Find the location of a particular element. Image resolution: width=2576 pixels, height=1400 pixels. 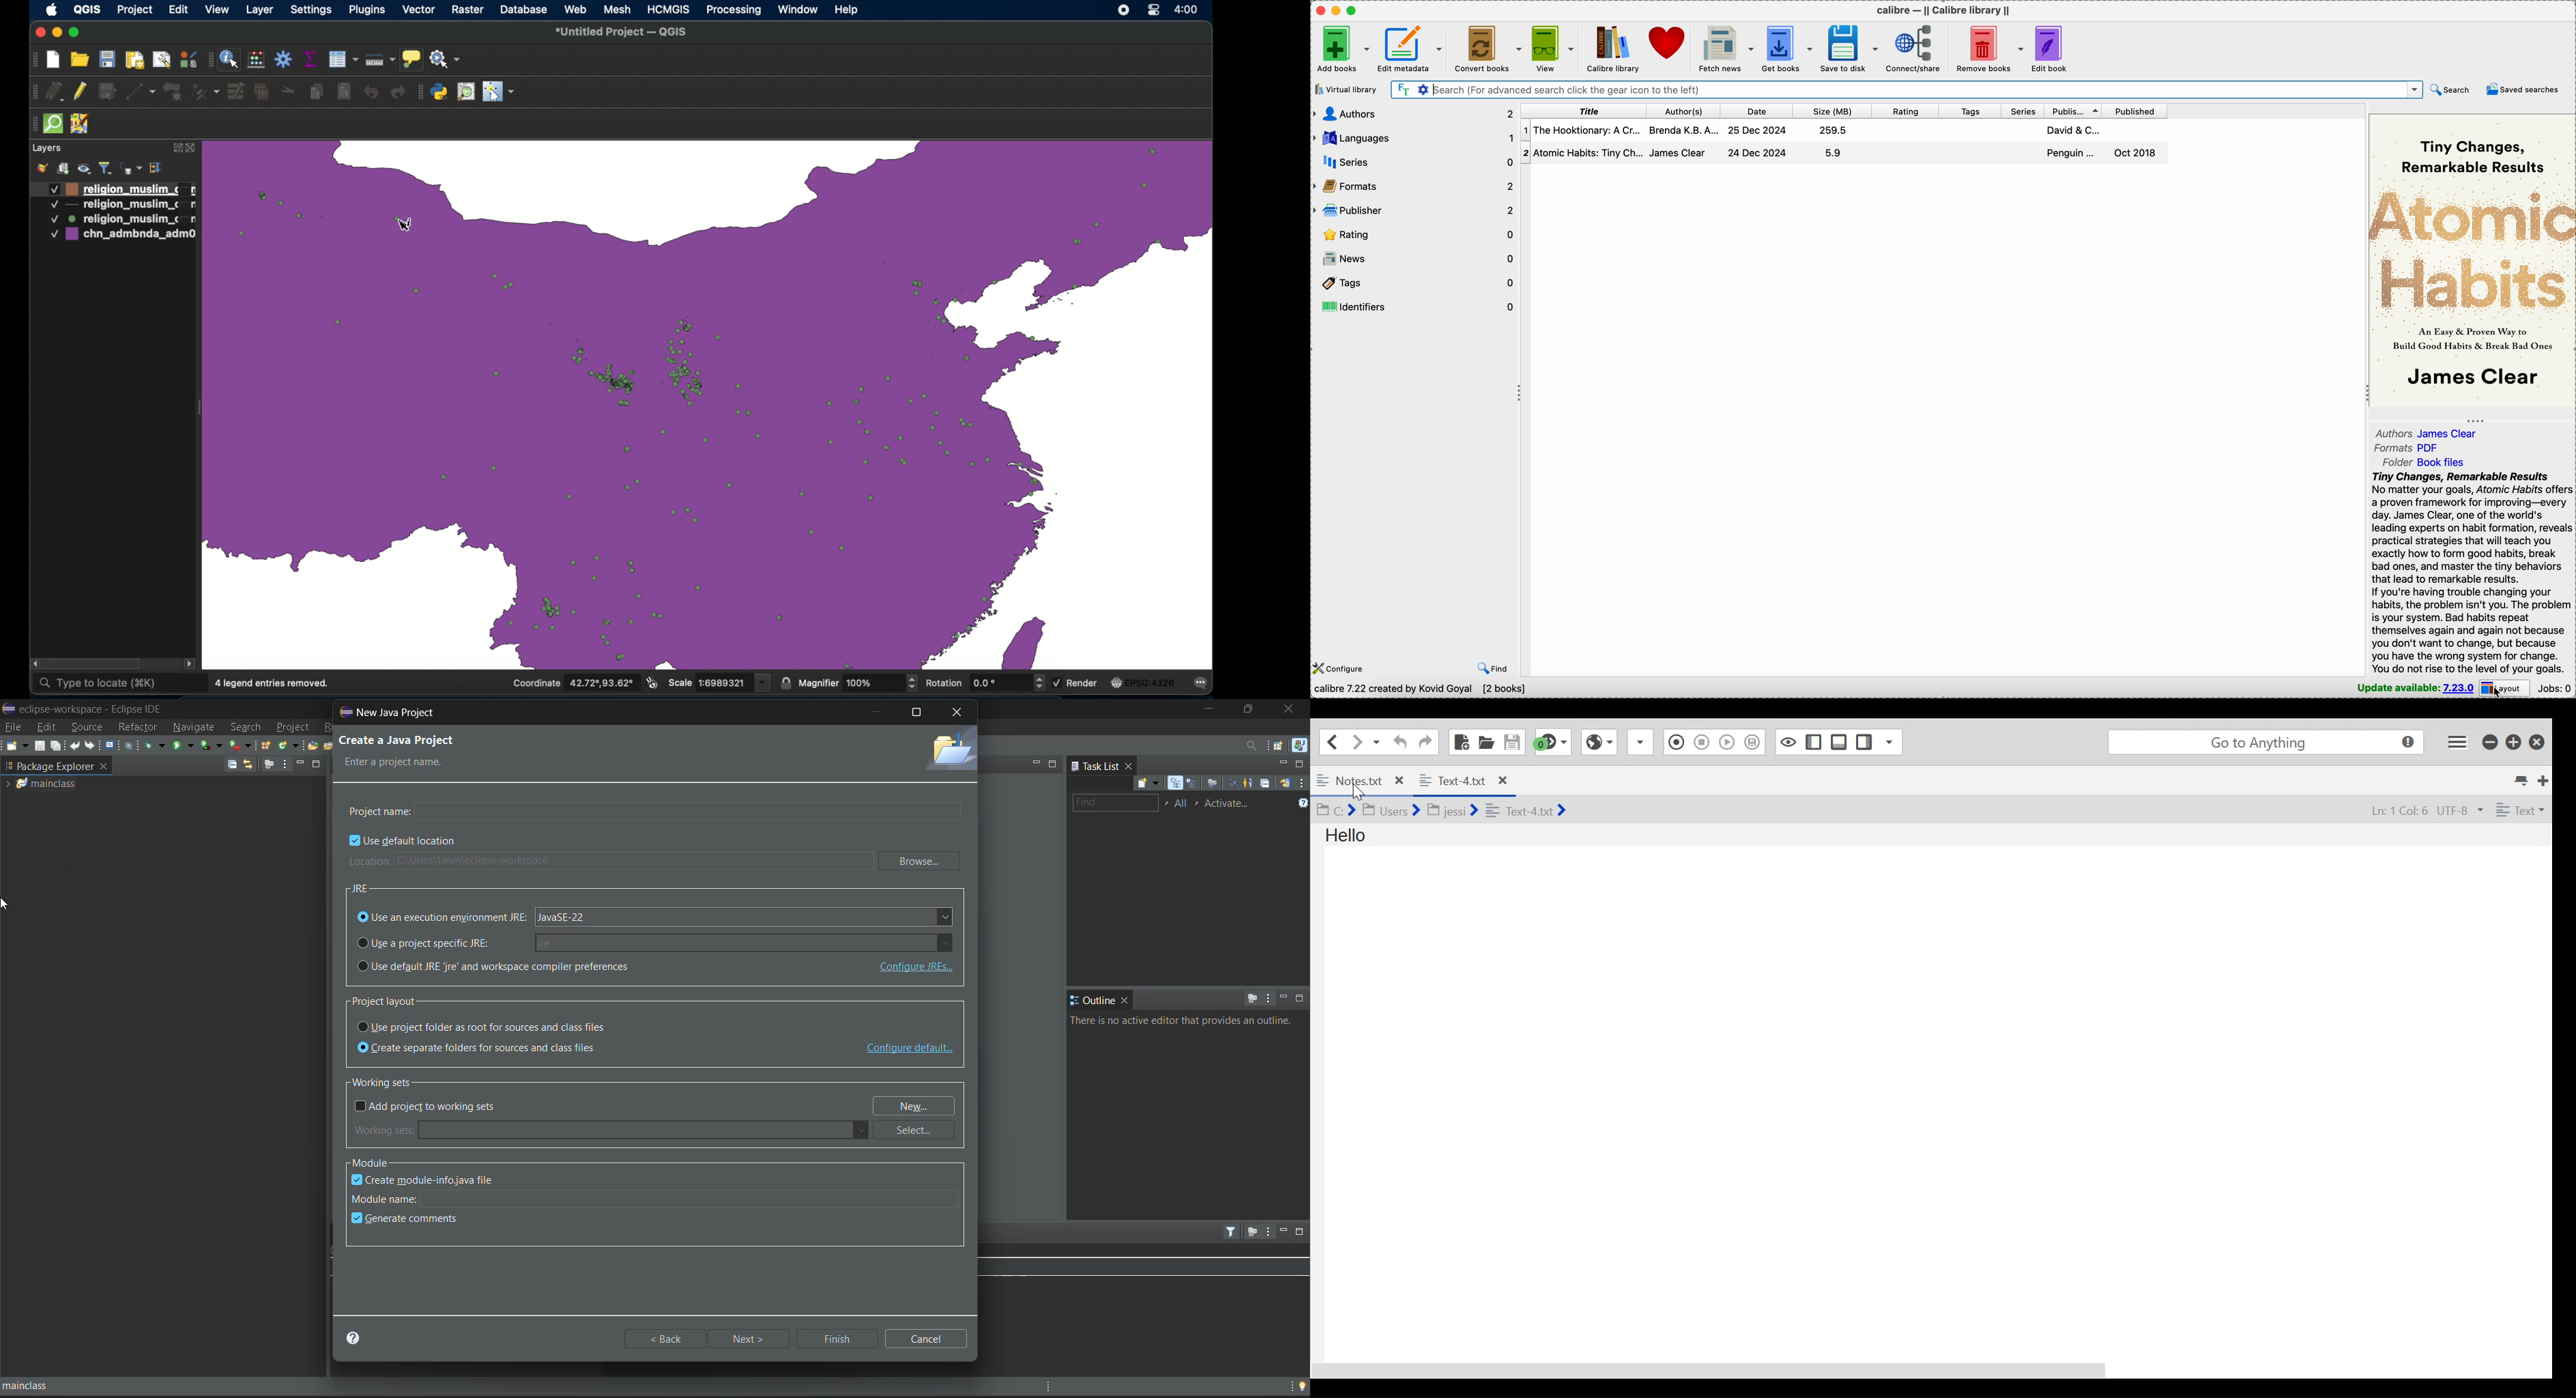

expand is located at coordinates (175, 149).